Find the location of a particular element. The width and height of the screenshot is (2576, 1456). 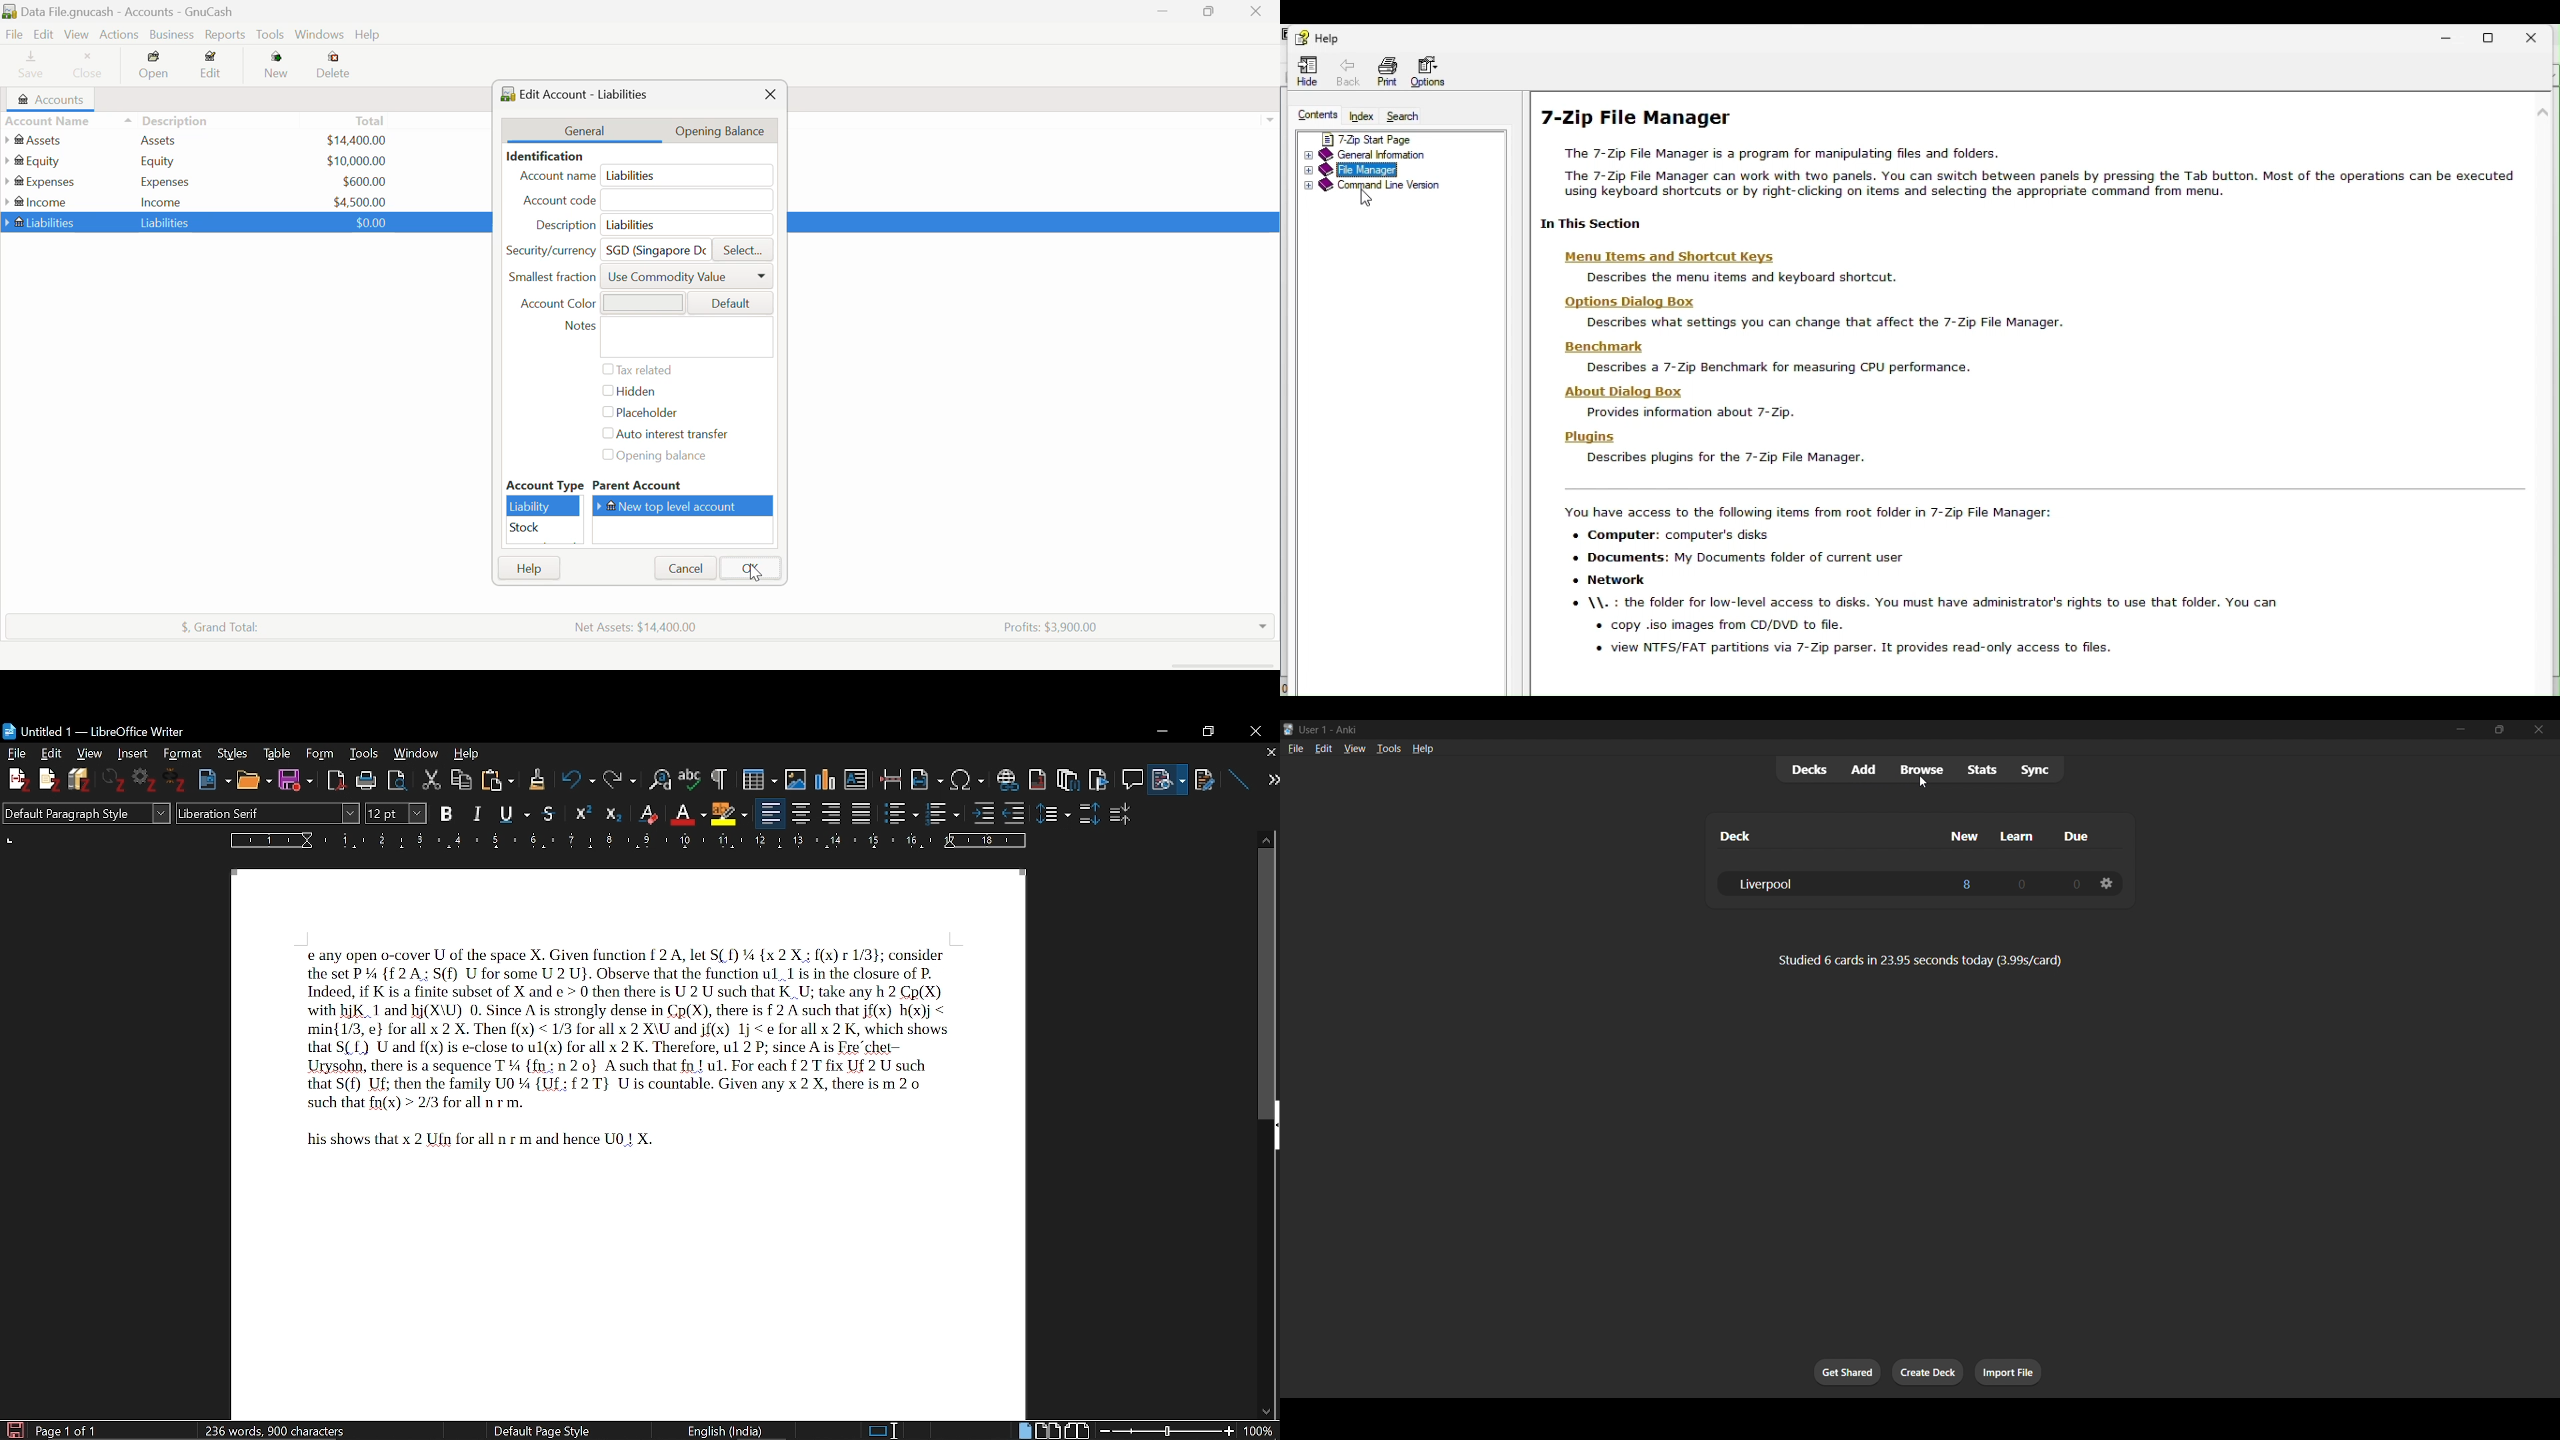

toggle ordered lists is located at coordinates (944, 812).